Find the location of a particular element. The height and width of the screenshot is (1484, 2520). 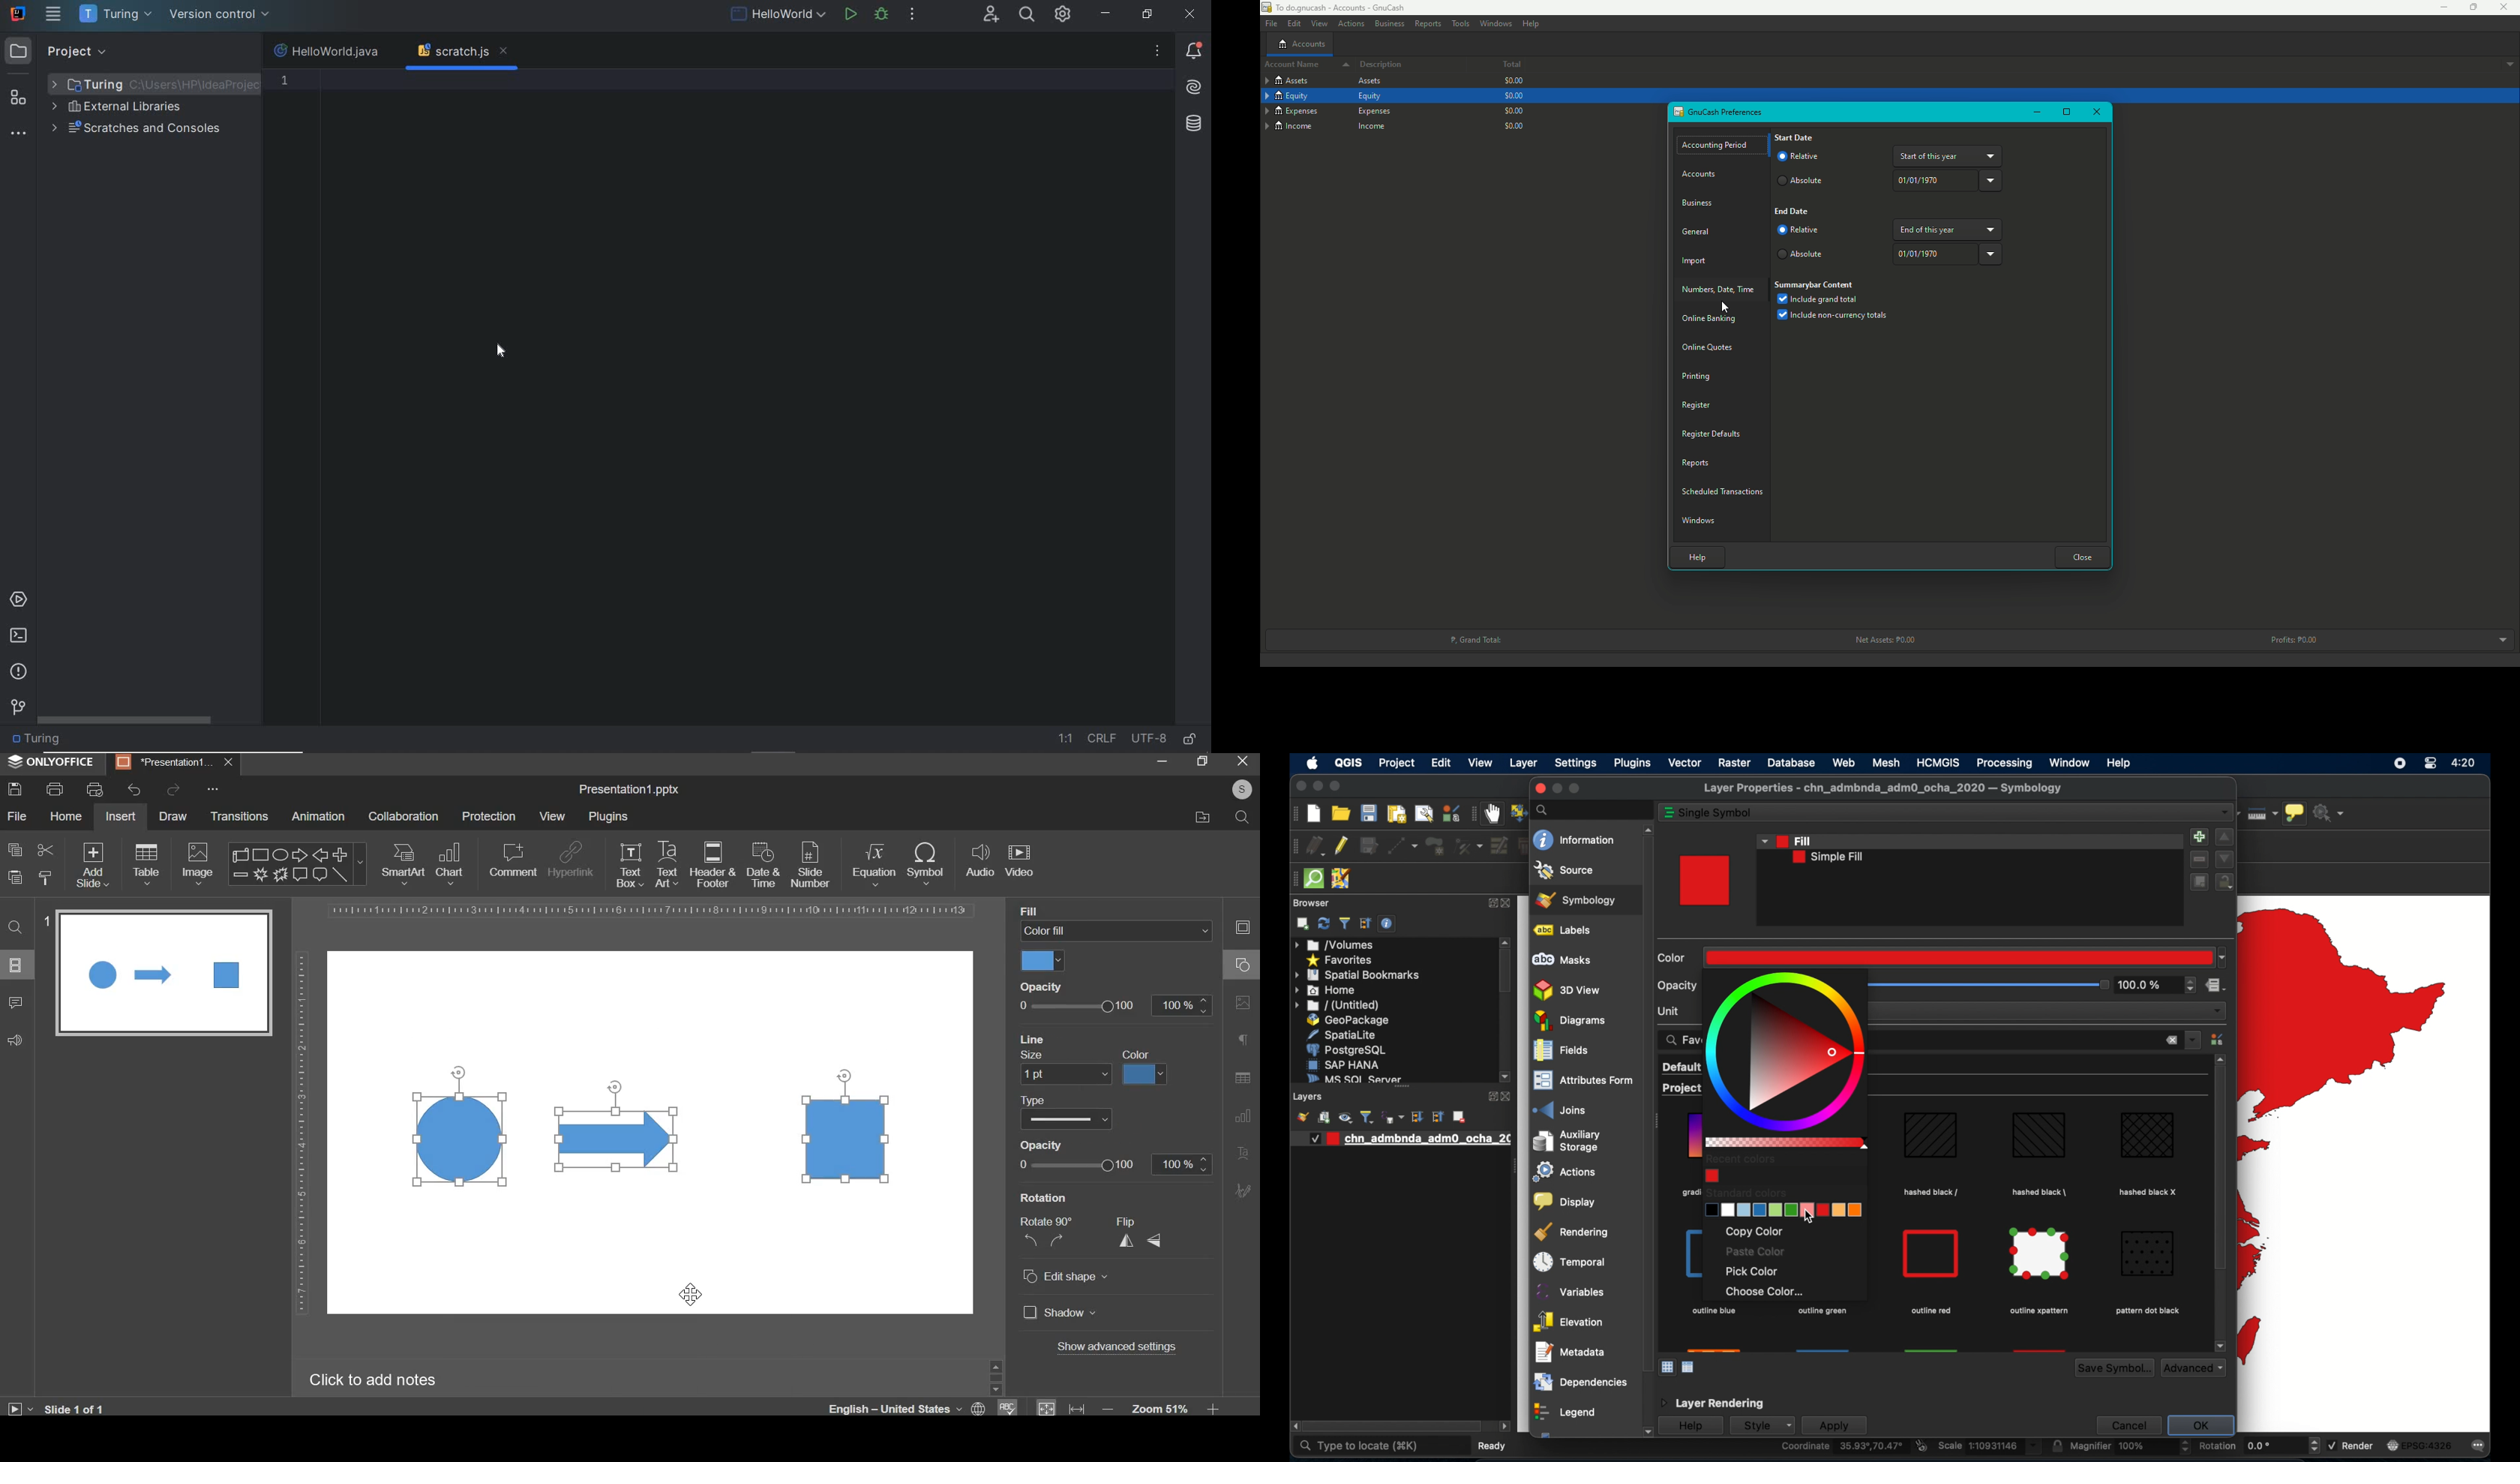

vertical slider is located at coordinates (995, 1377).